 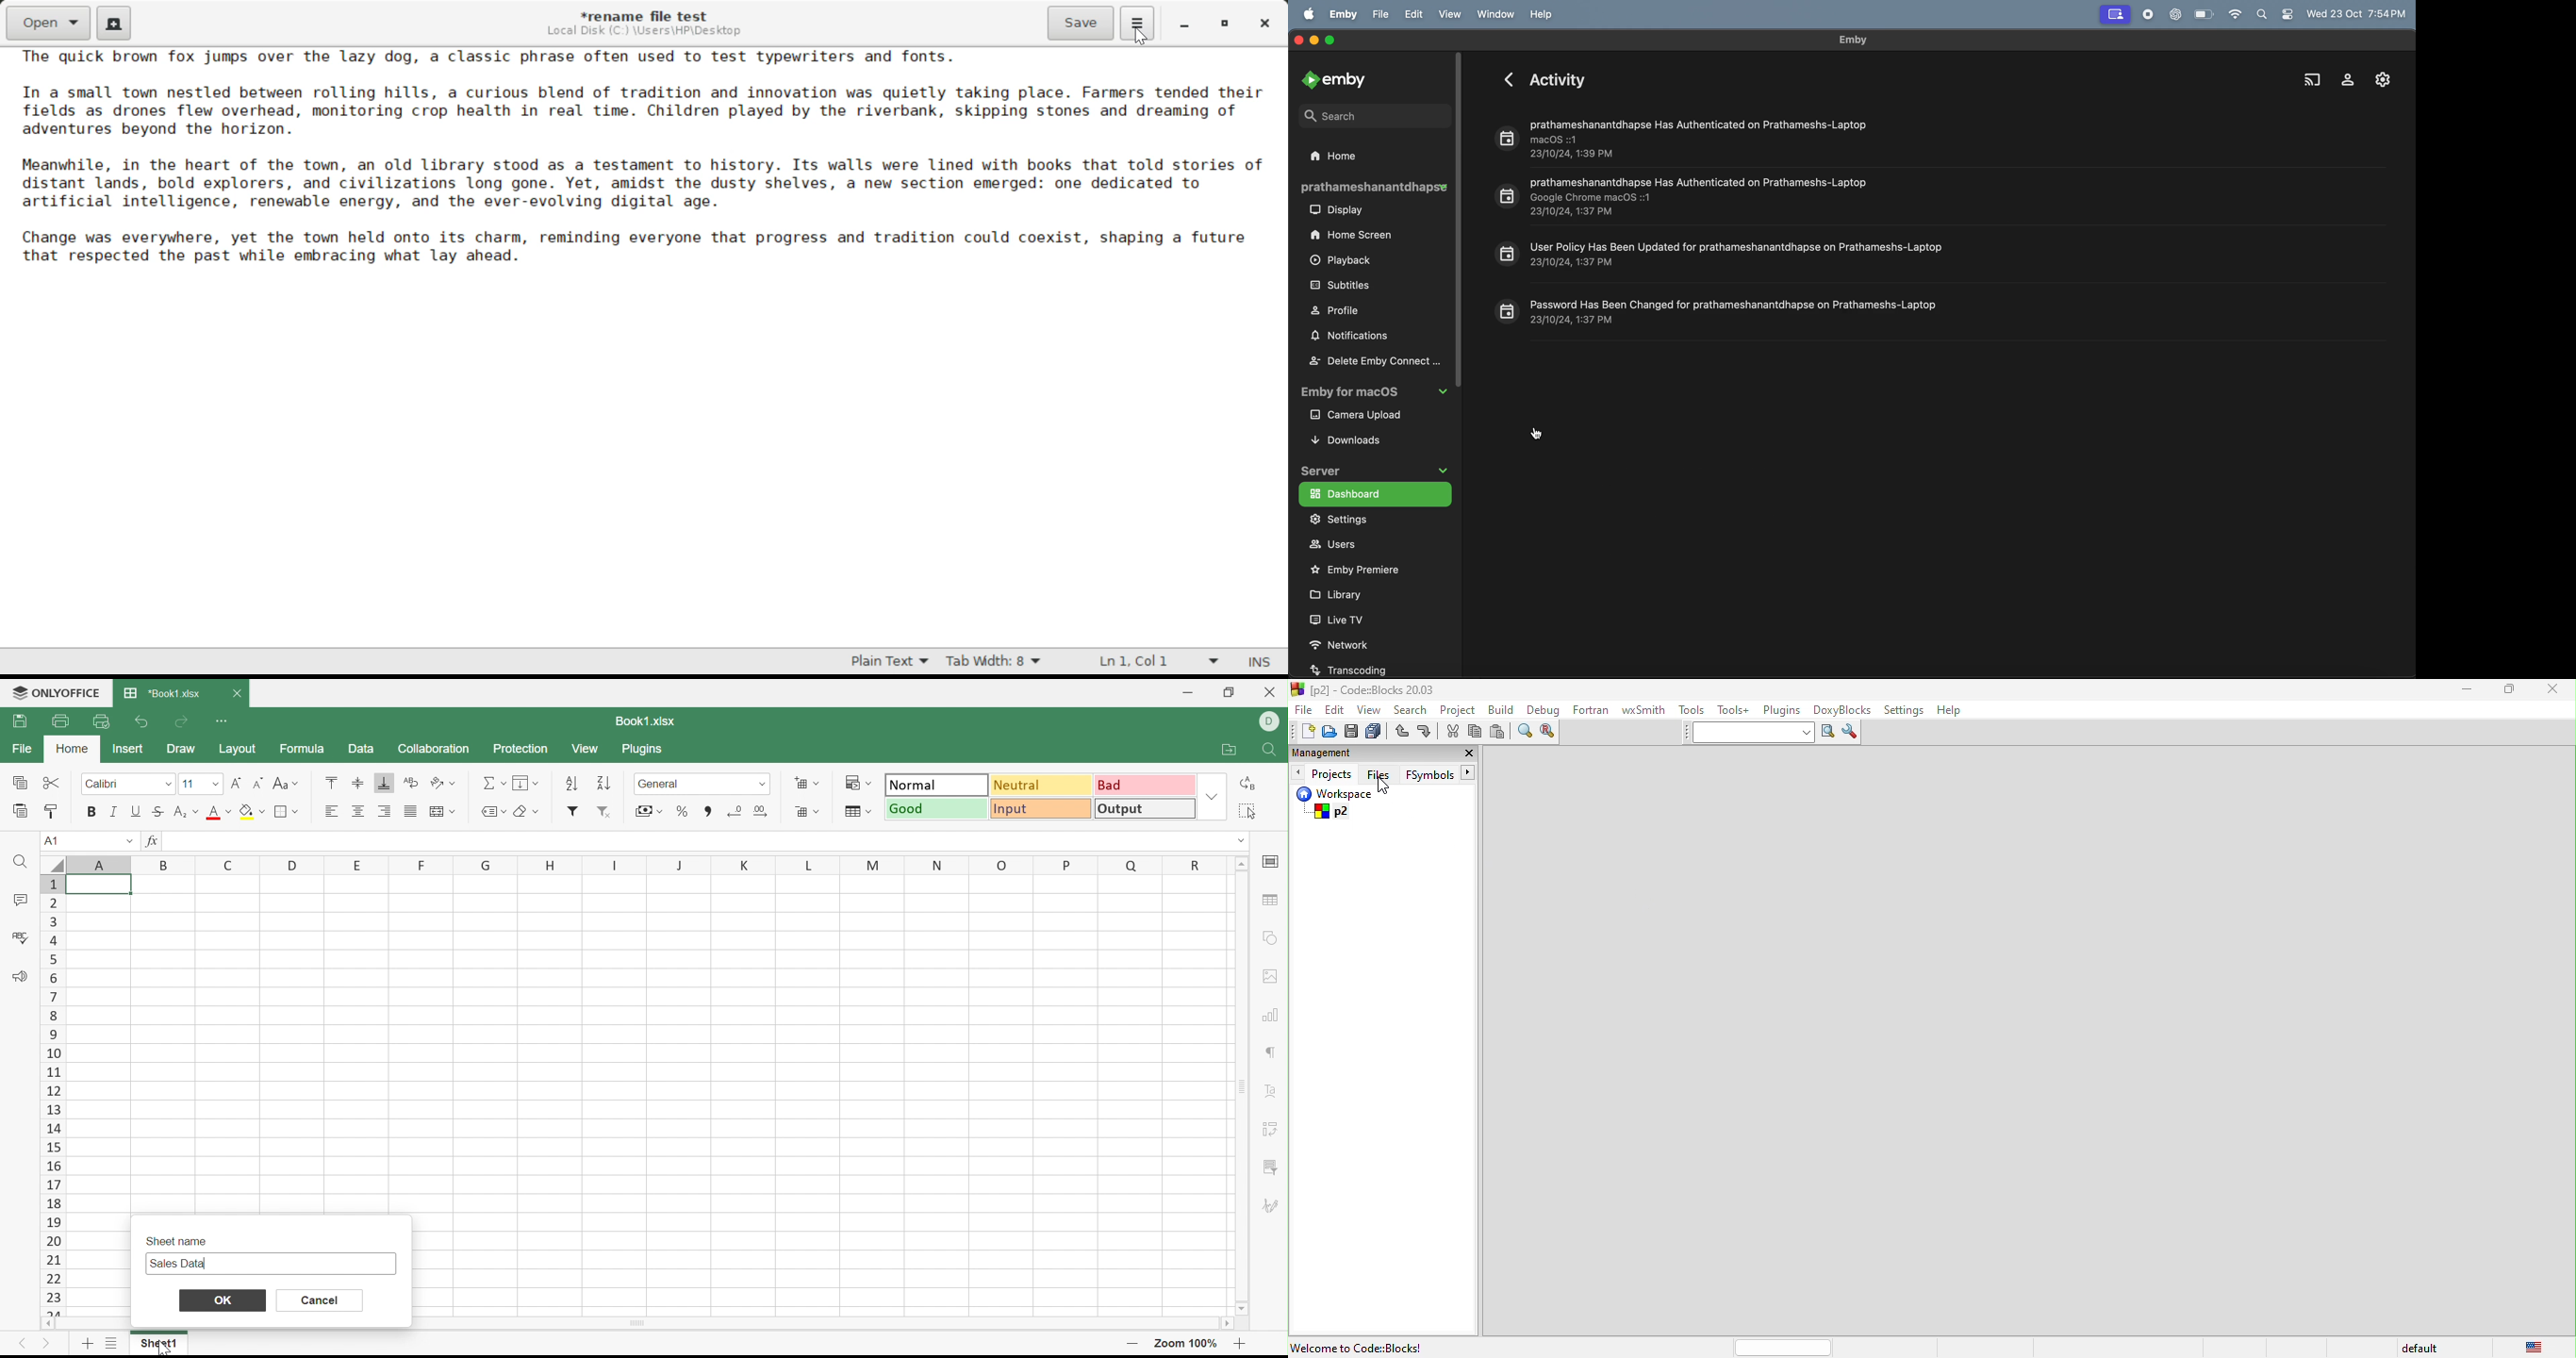 I want to click on Row Numbers, so click(x=54, y=1096).